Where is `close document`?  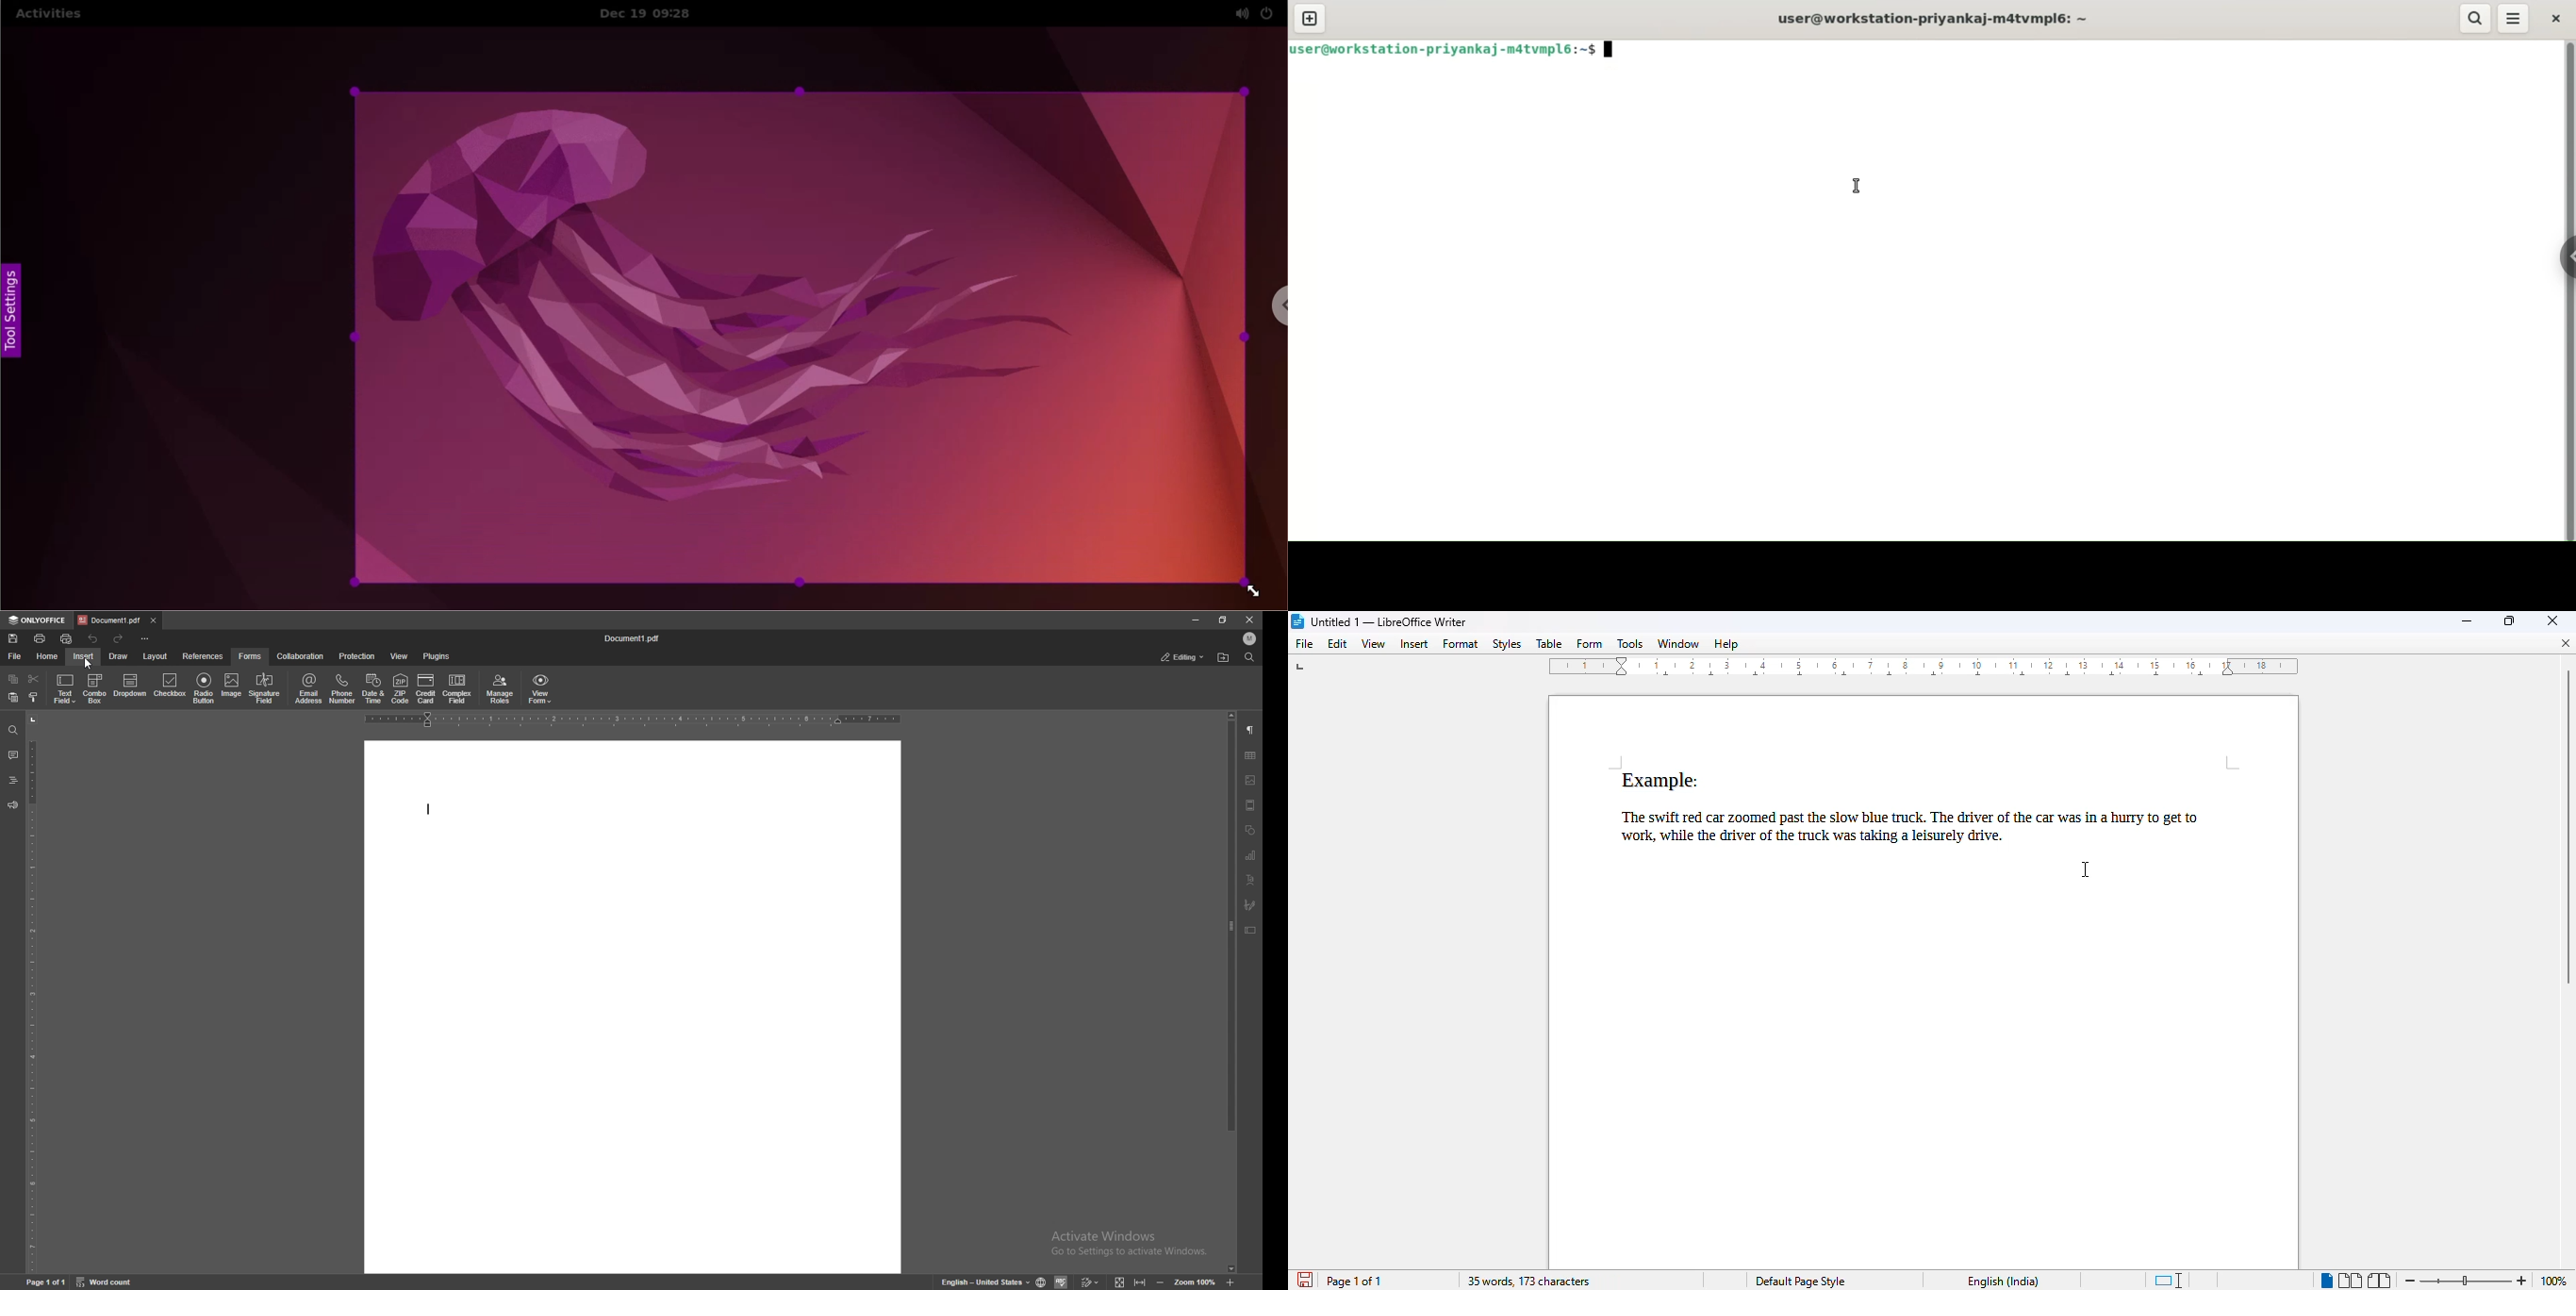 close document is located at coordinates (2567, 643).